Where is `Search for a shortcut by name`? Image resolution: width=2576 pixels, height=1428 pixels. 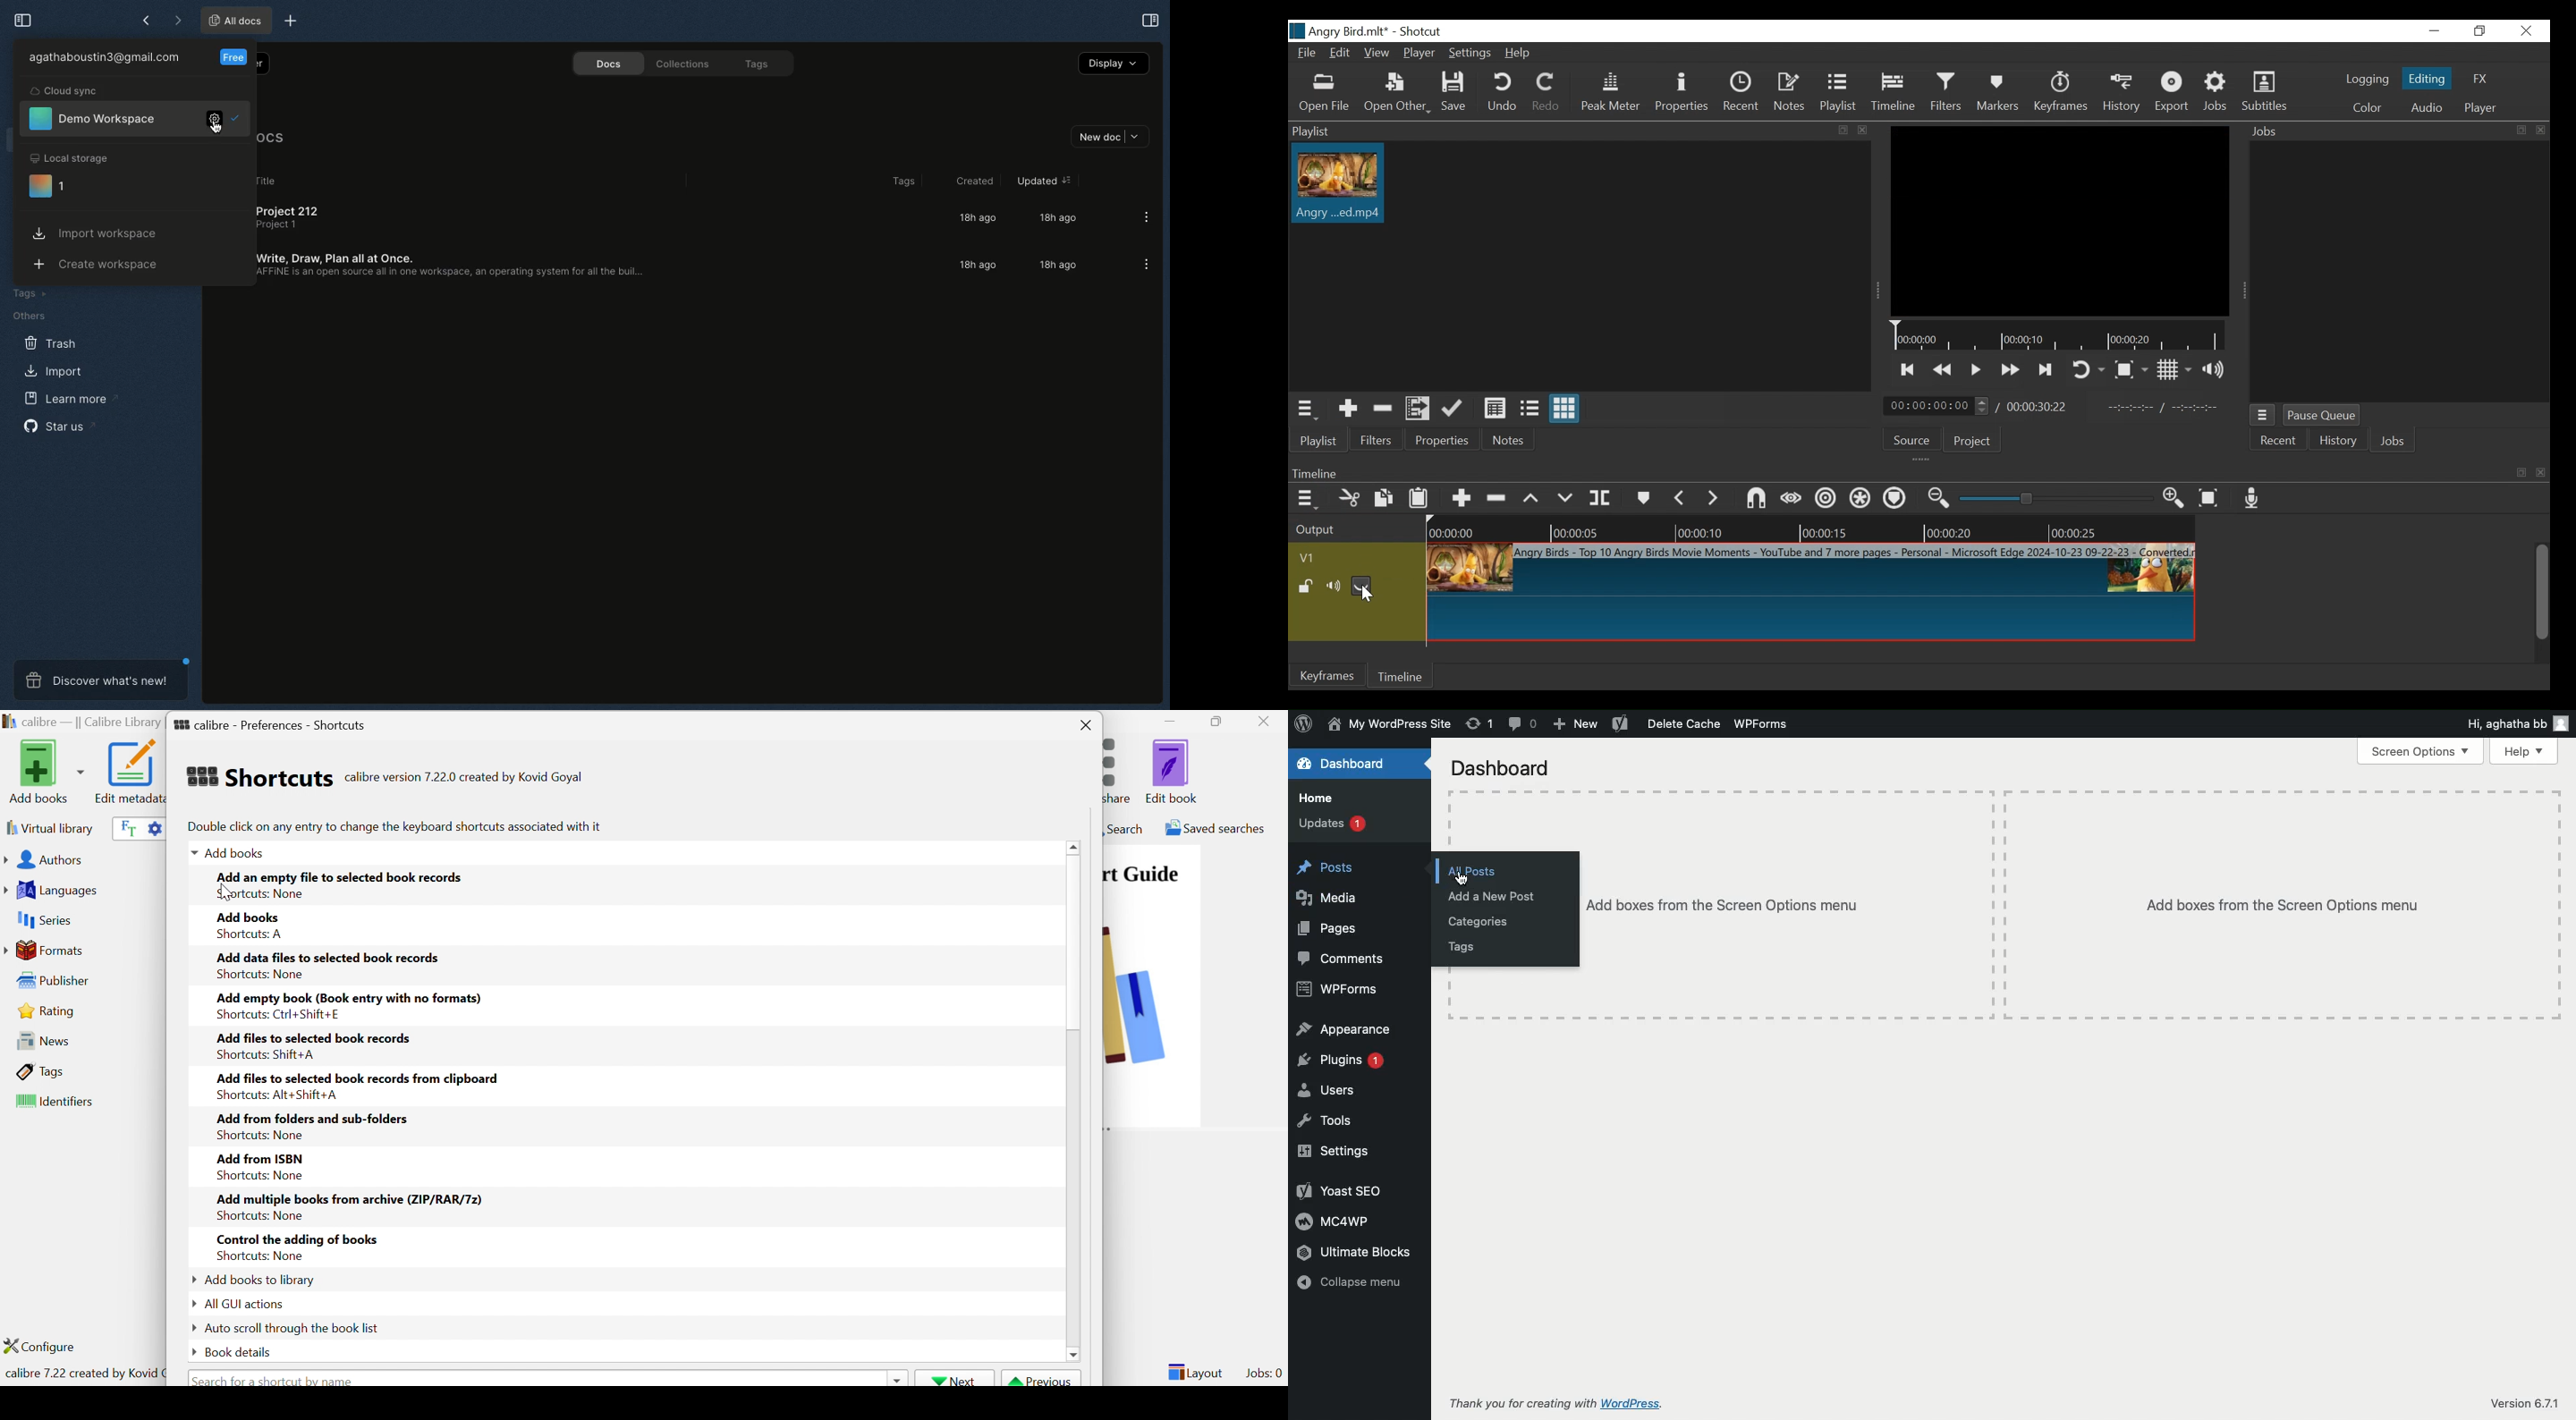
Search for a shortcut by name is located at coordinates (276, 1379).